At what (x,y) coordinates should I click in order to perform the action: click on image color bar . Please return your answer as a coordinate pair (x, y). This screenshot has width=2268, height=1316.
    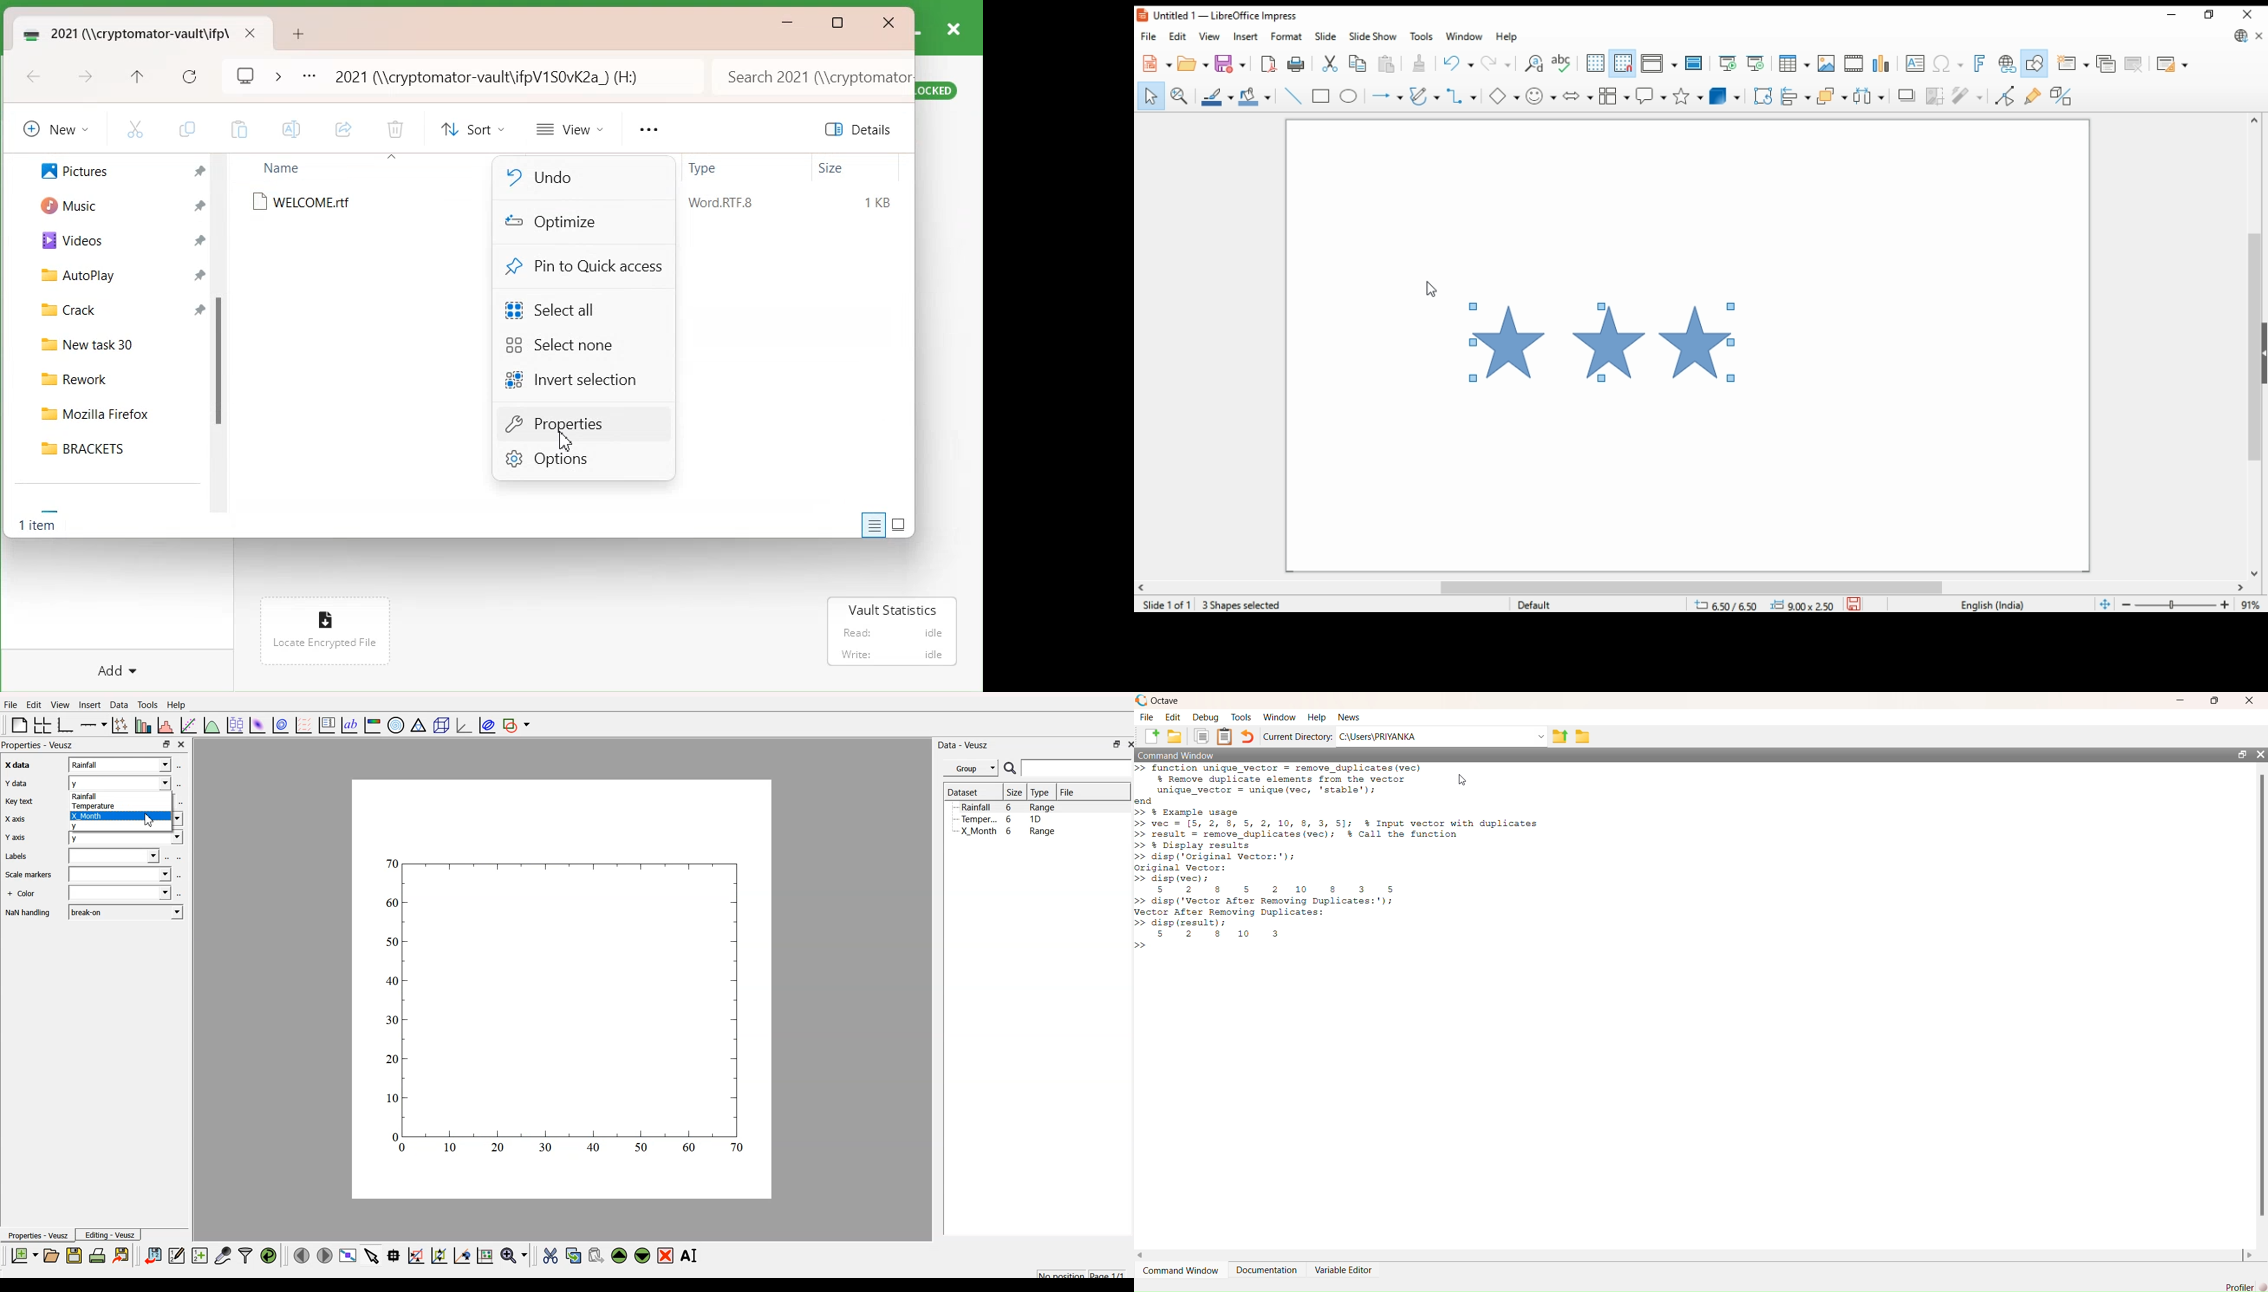
    Looking at the image, I should click on (372, 725).